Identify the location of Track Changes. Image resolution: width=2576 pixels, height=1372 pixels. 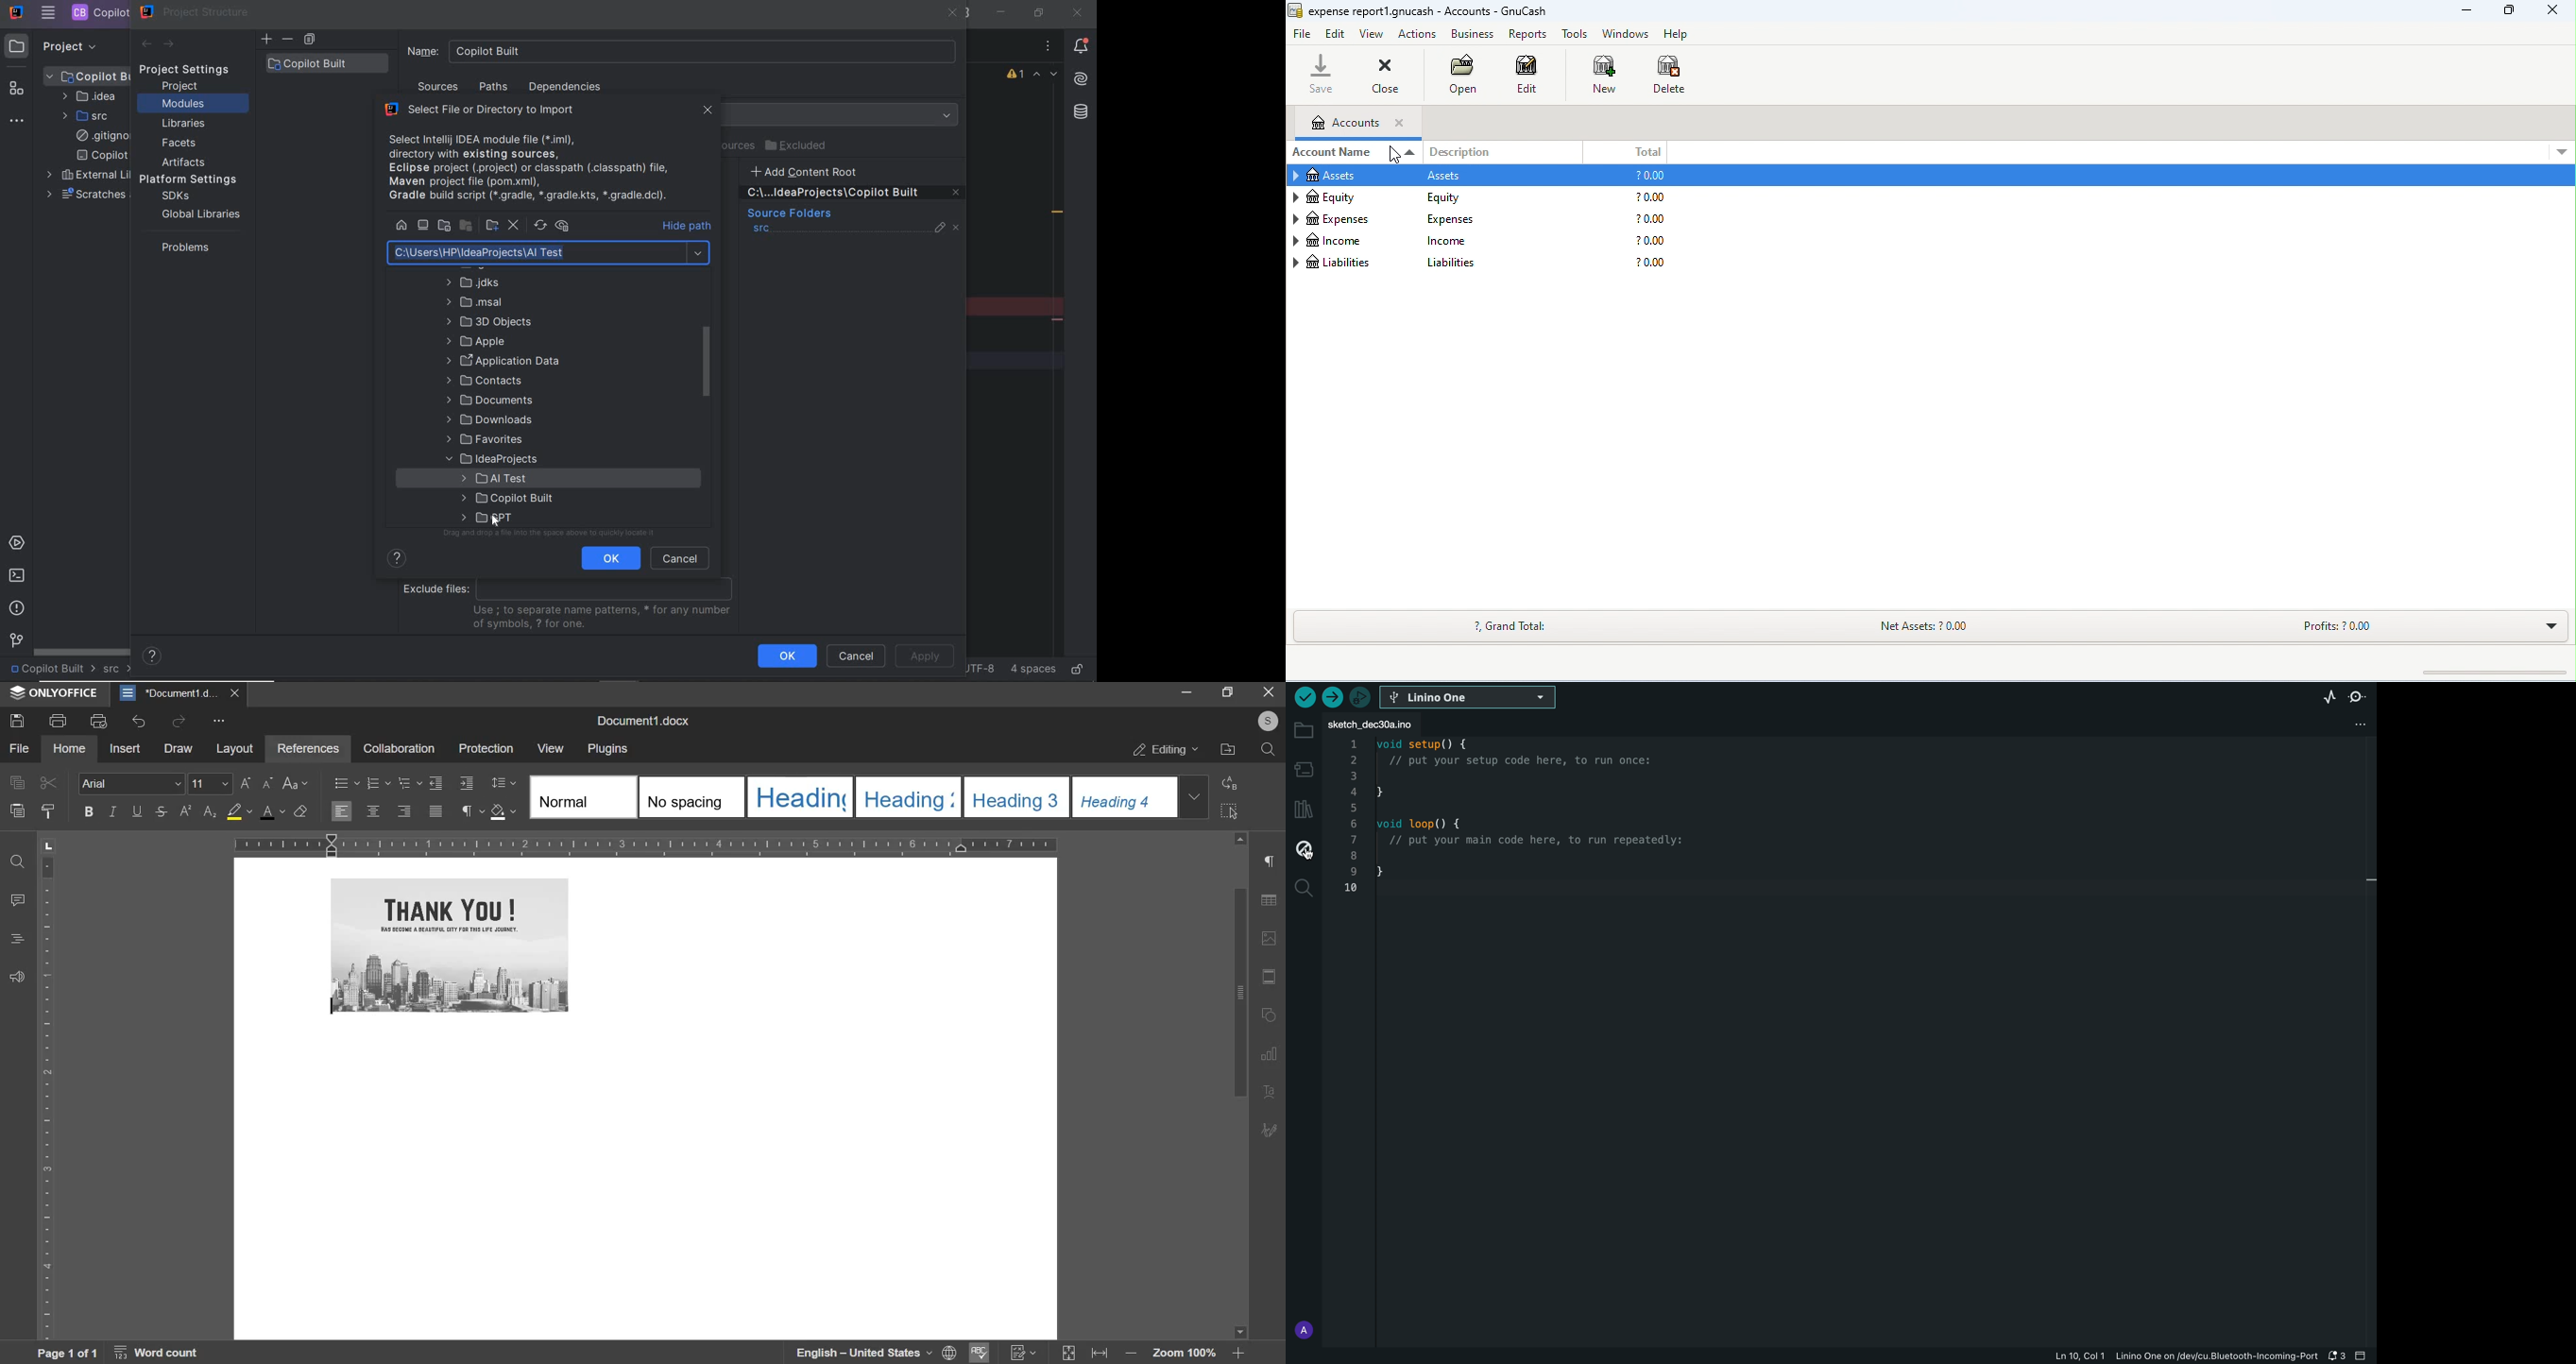
(1024, 1353).